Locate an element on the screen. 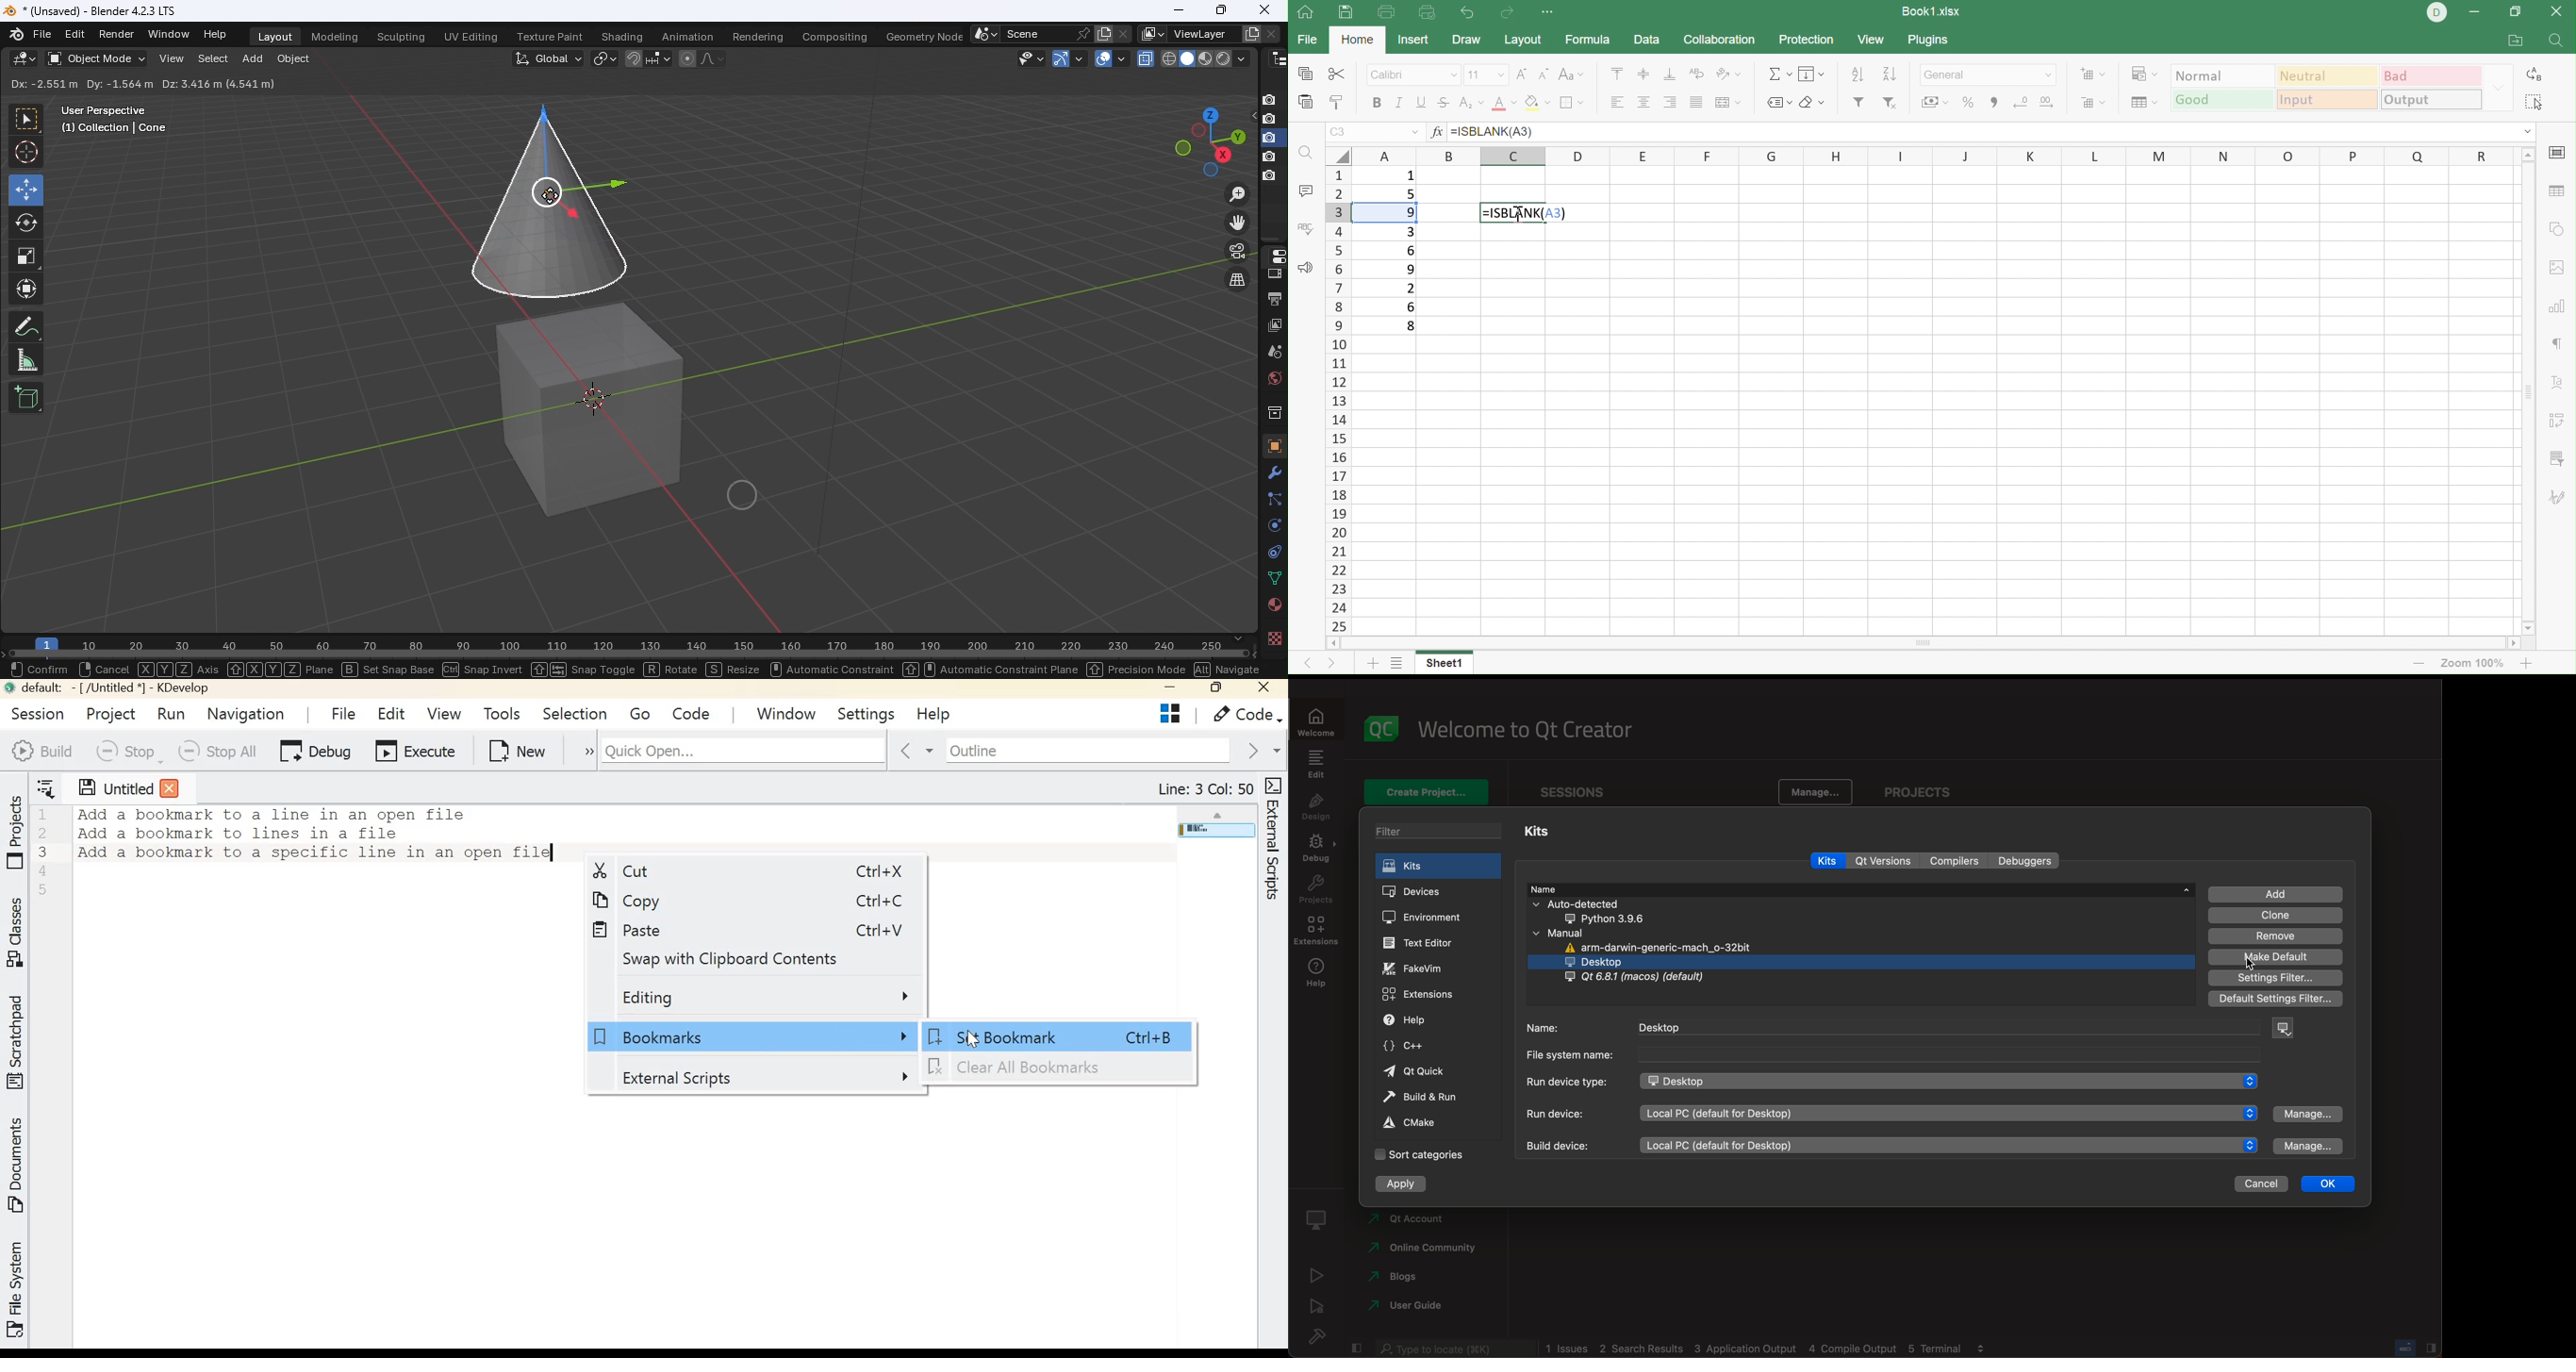 The height and width of the screenshot is (1372, 2576). Add sheet is located at coordinates (1371, 664).